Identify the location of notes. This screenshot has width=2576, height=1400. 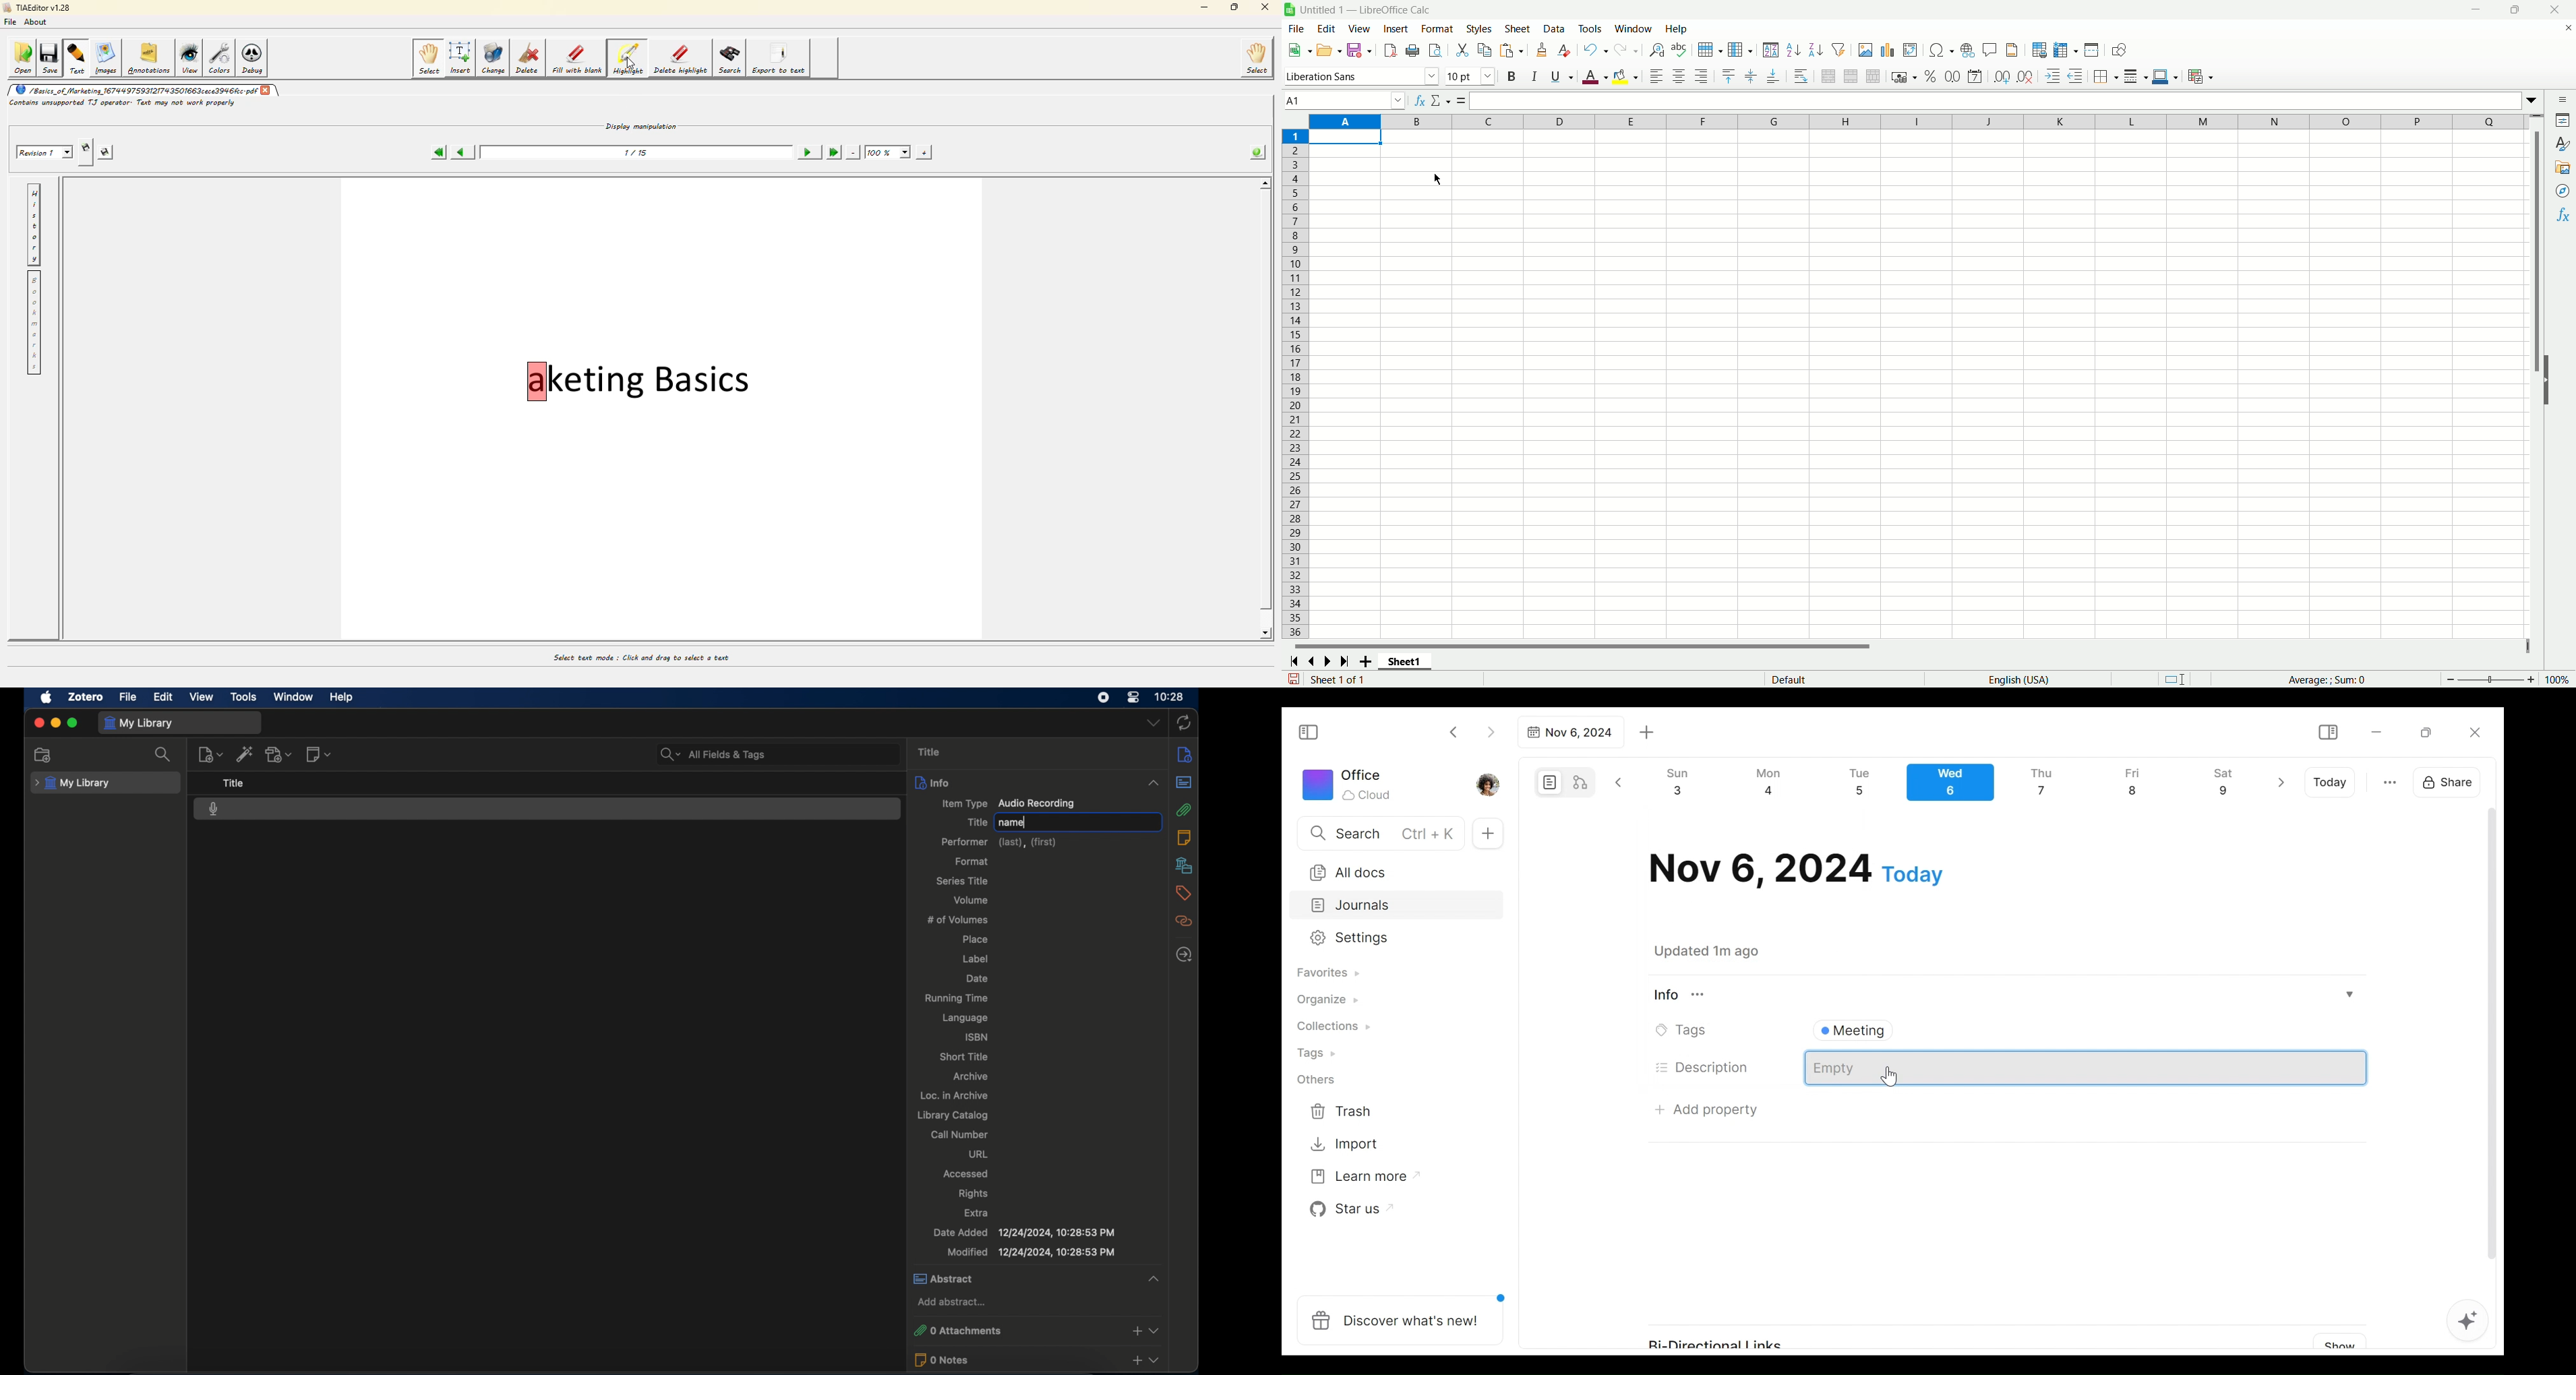
(1184, 838).